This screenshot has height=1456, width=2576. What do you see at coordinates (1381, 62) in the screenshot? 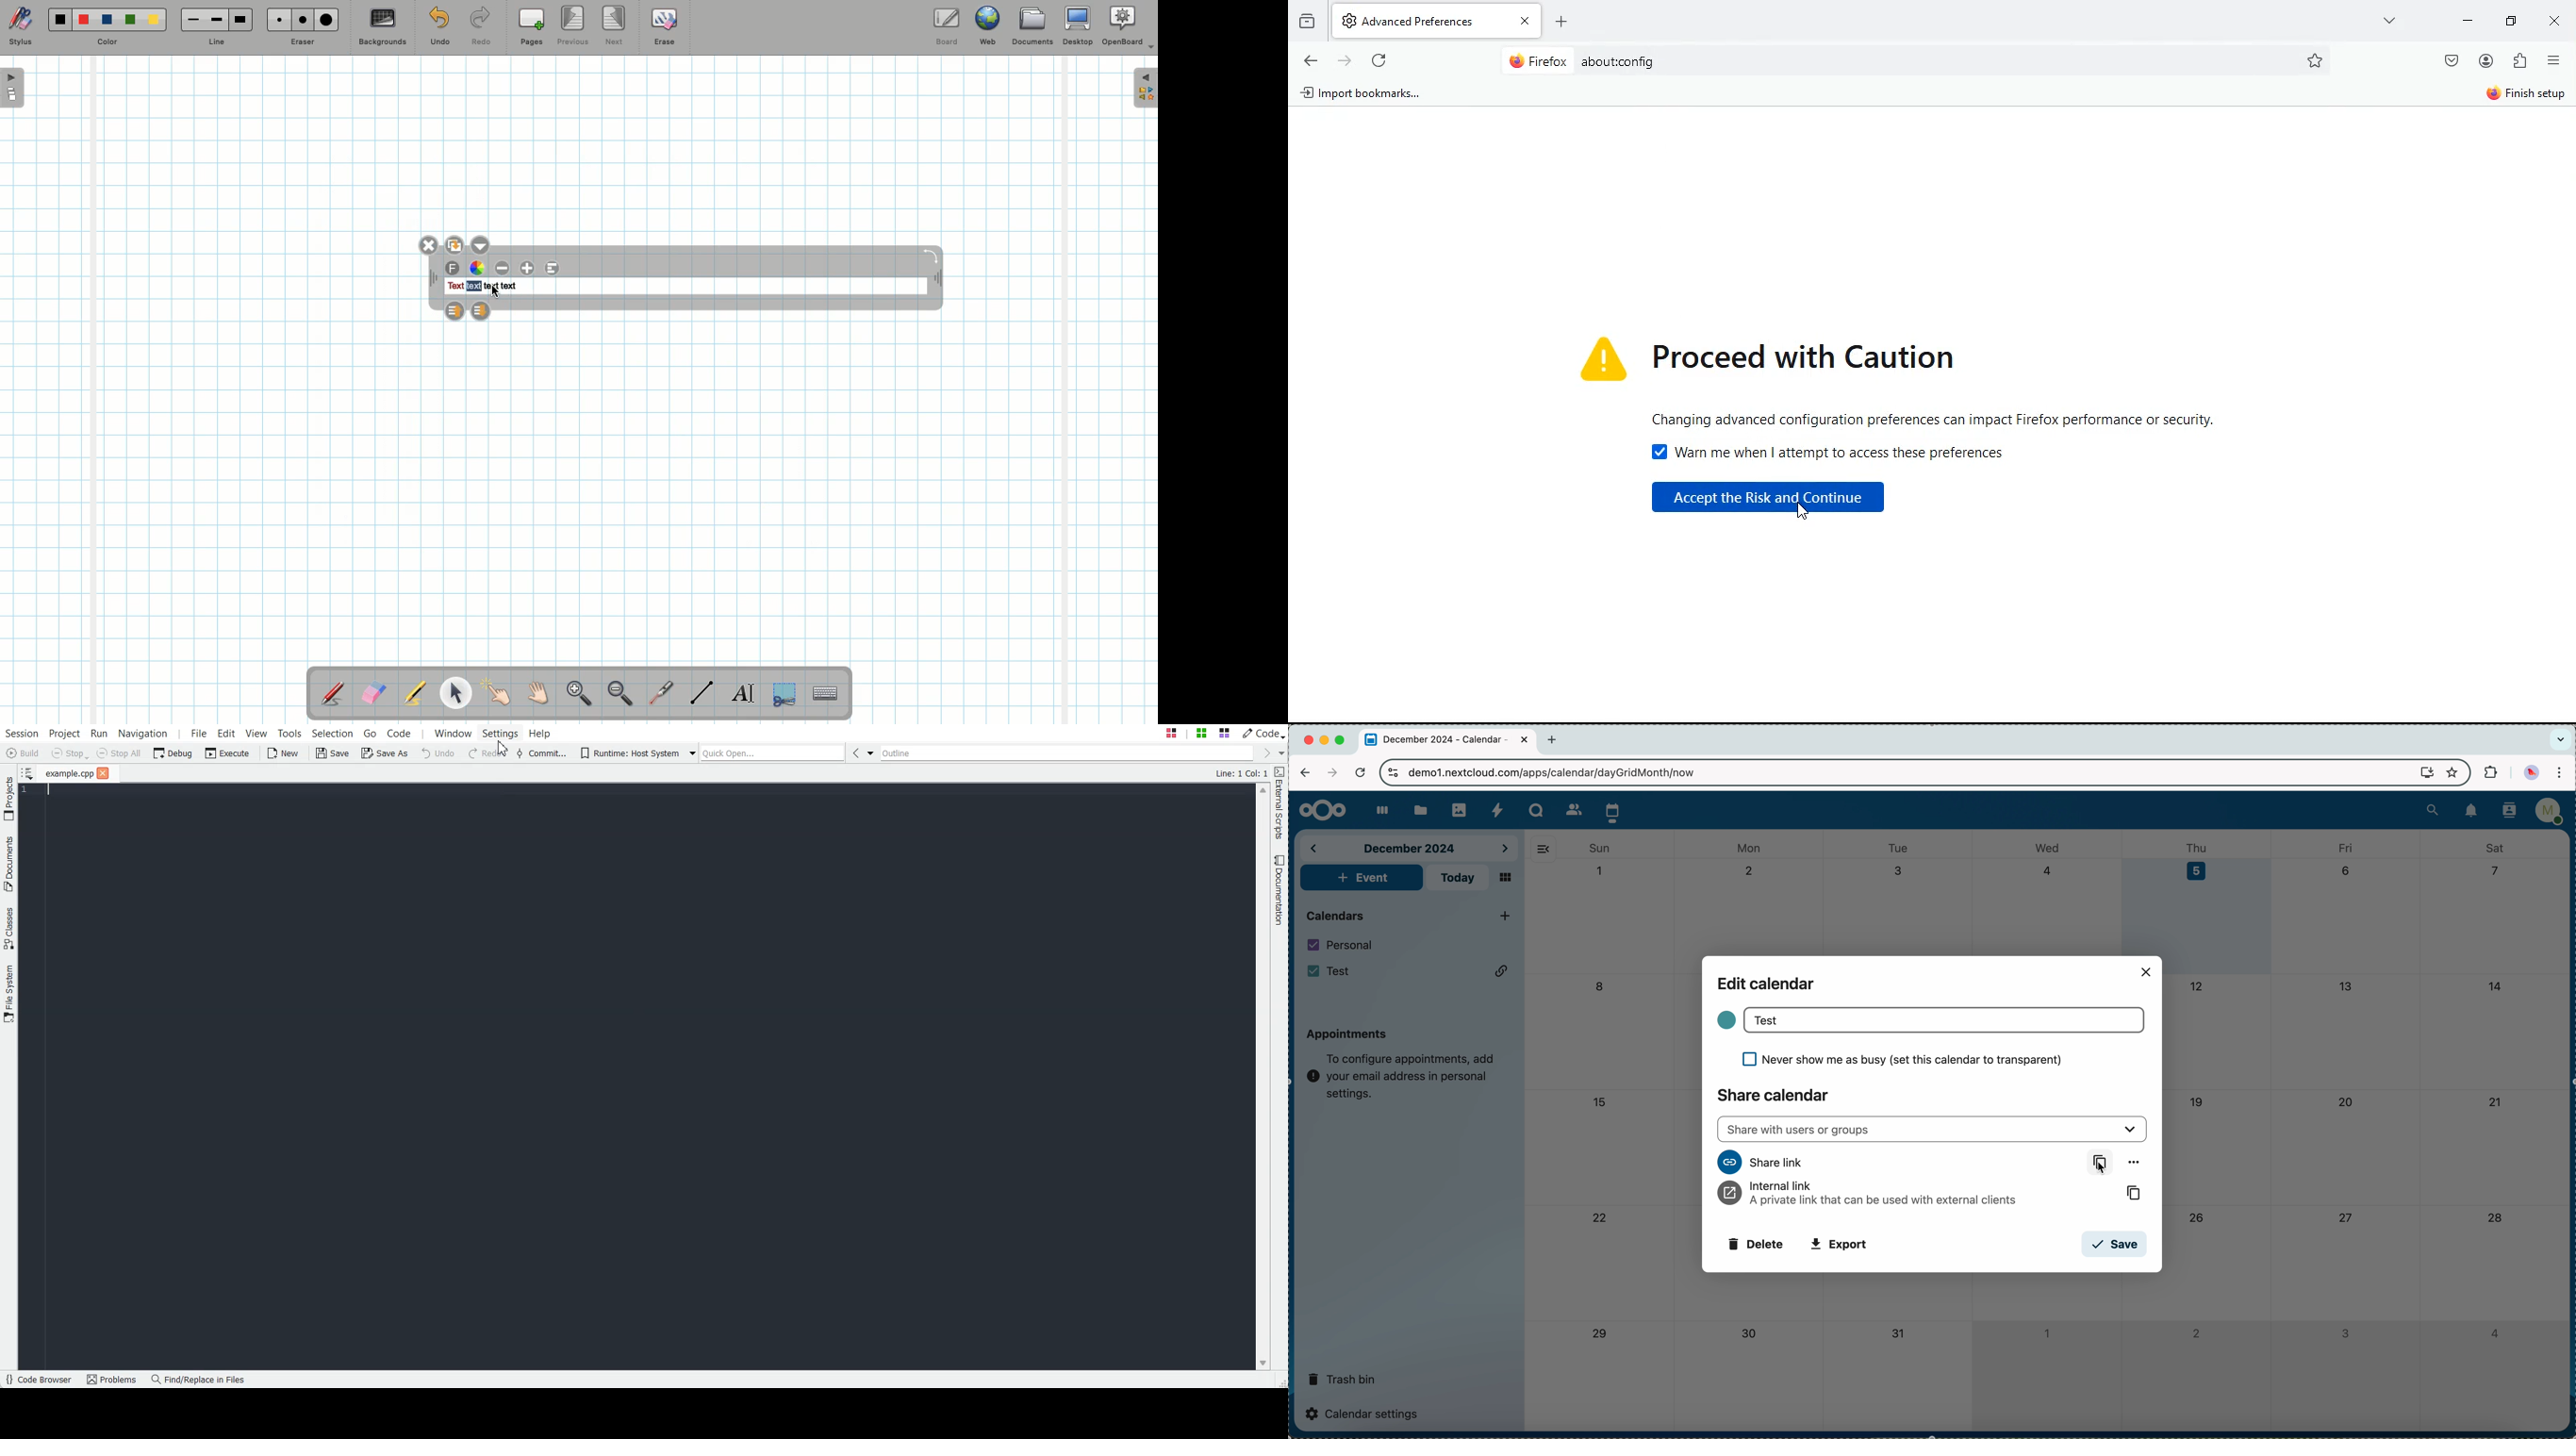
I see `refresh` at bounding box center [1381, 62].